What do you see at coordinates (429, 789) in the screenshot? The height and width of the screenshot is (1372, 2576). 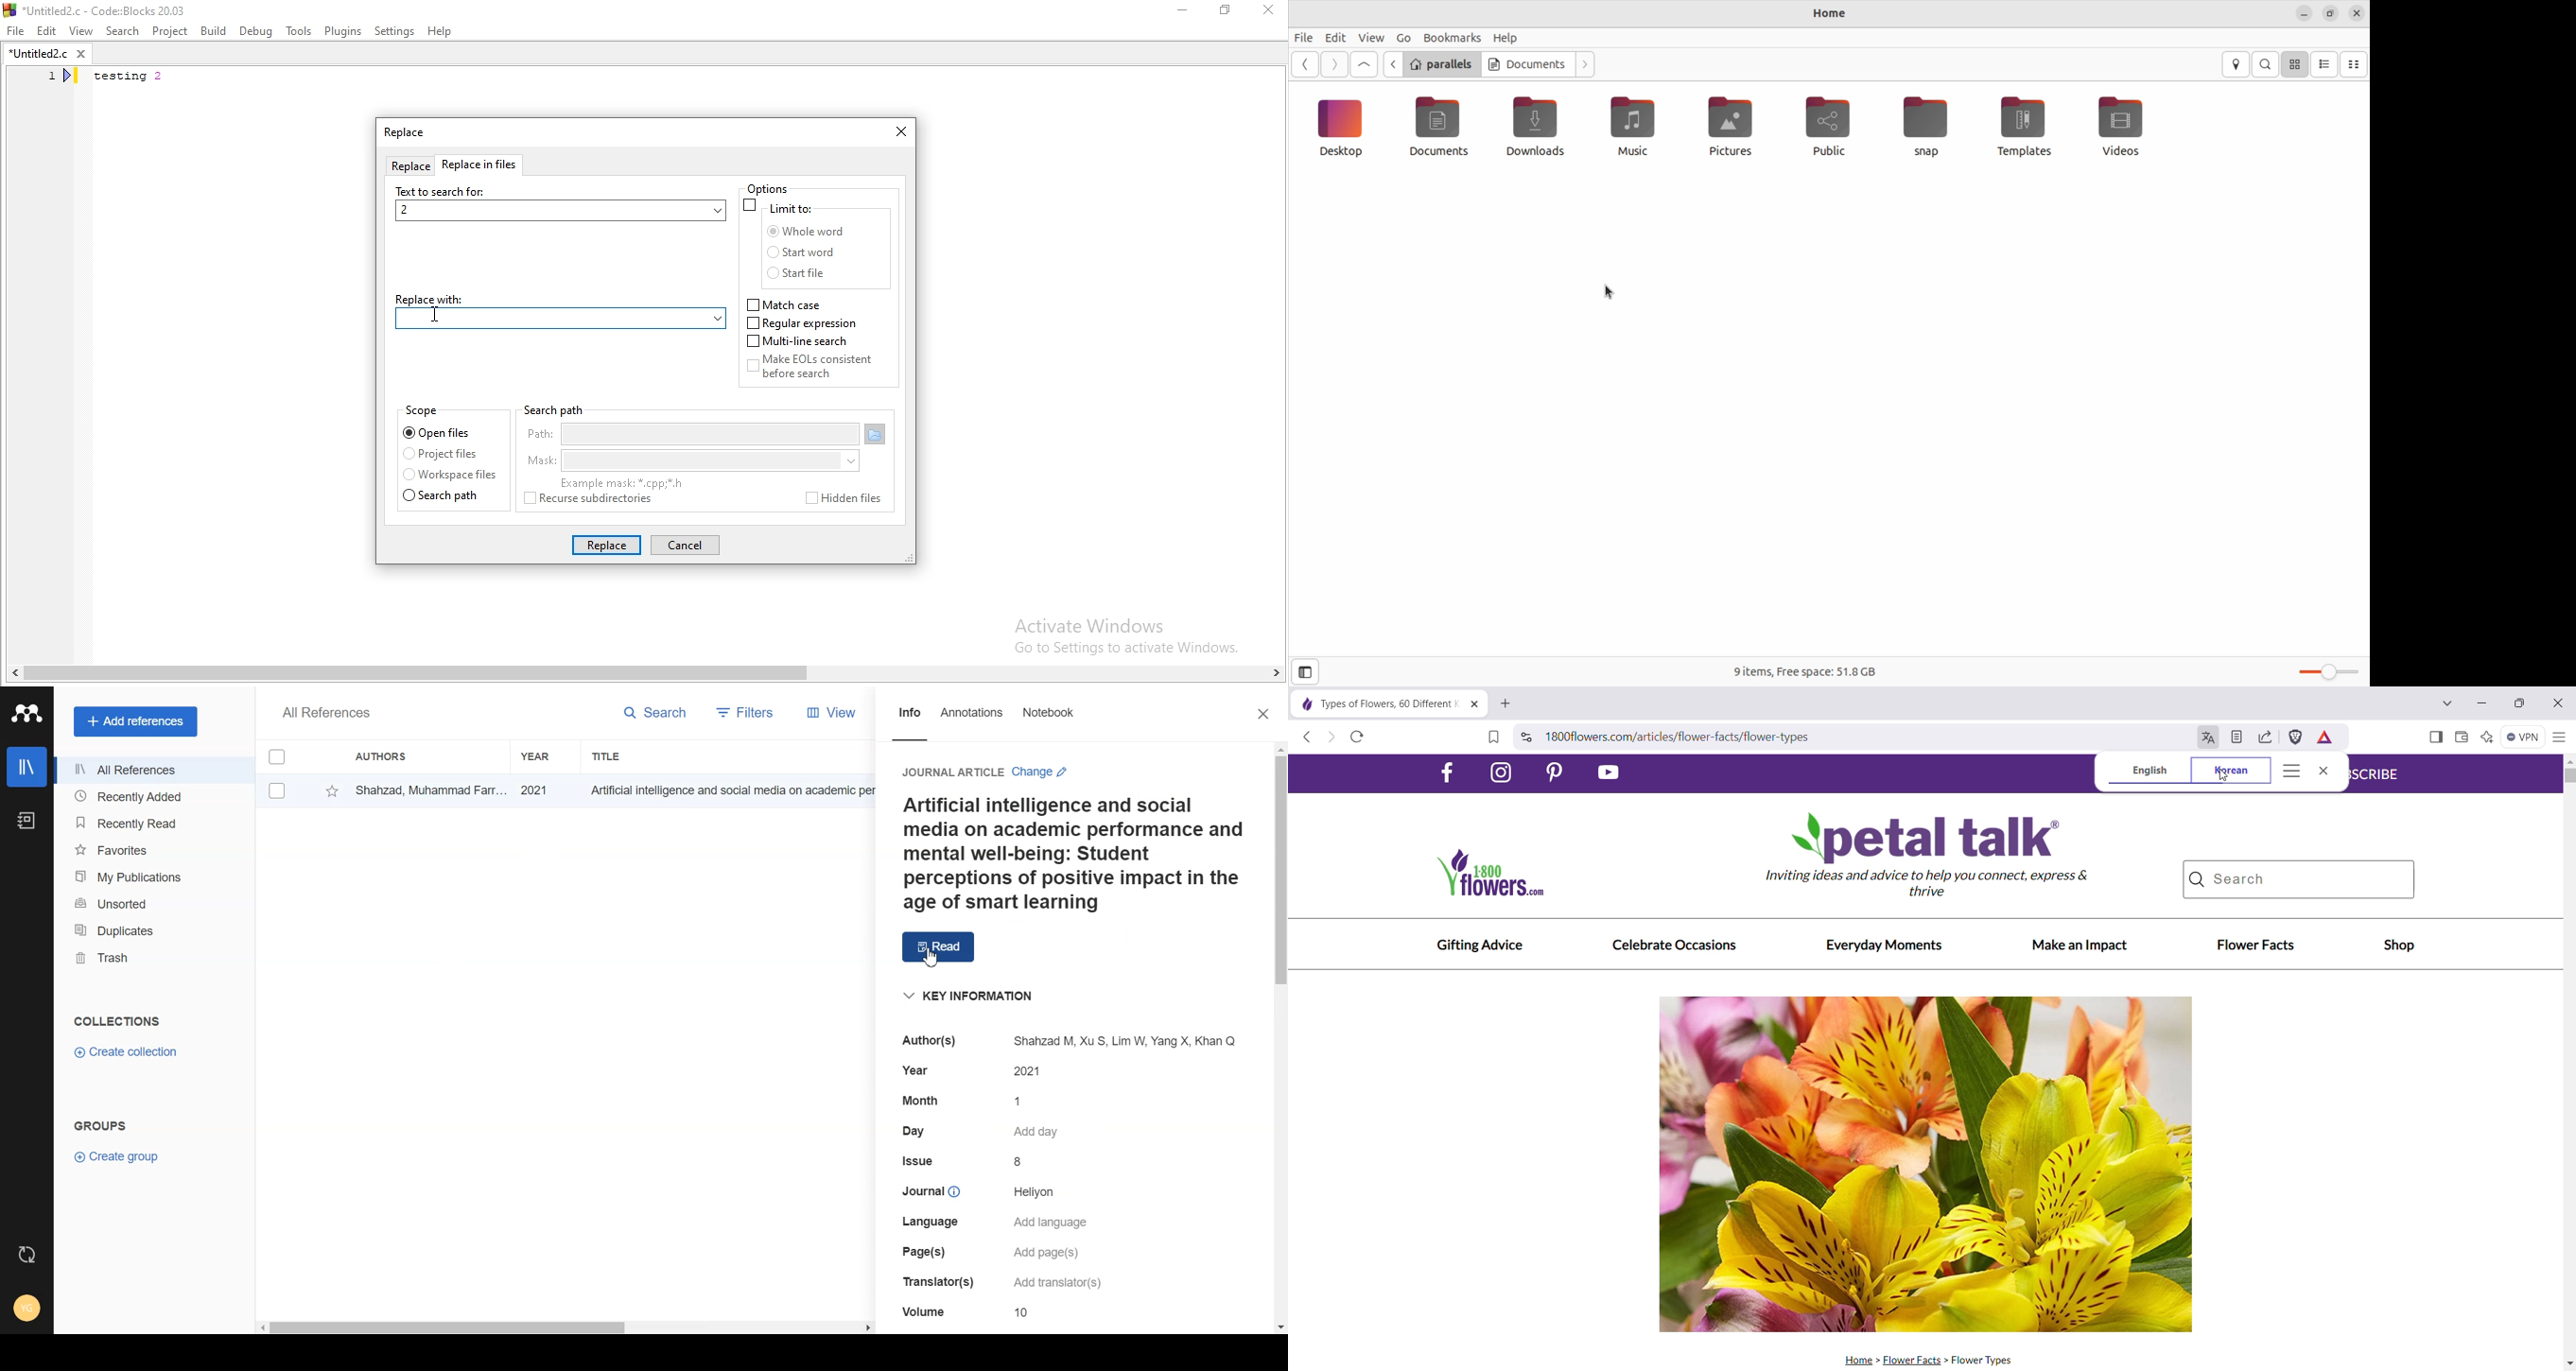 I see `Shahzad, Muhammad Farr...` at bounding box center [429, 789].